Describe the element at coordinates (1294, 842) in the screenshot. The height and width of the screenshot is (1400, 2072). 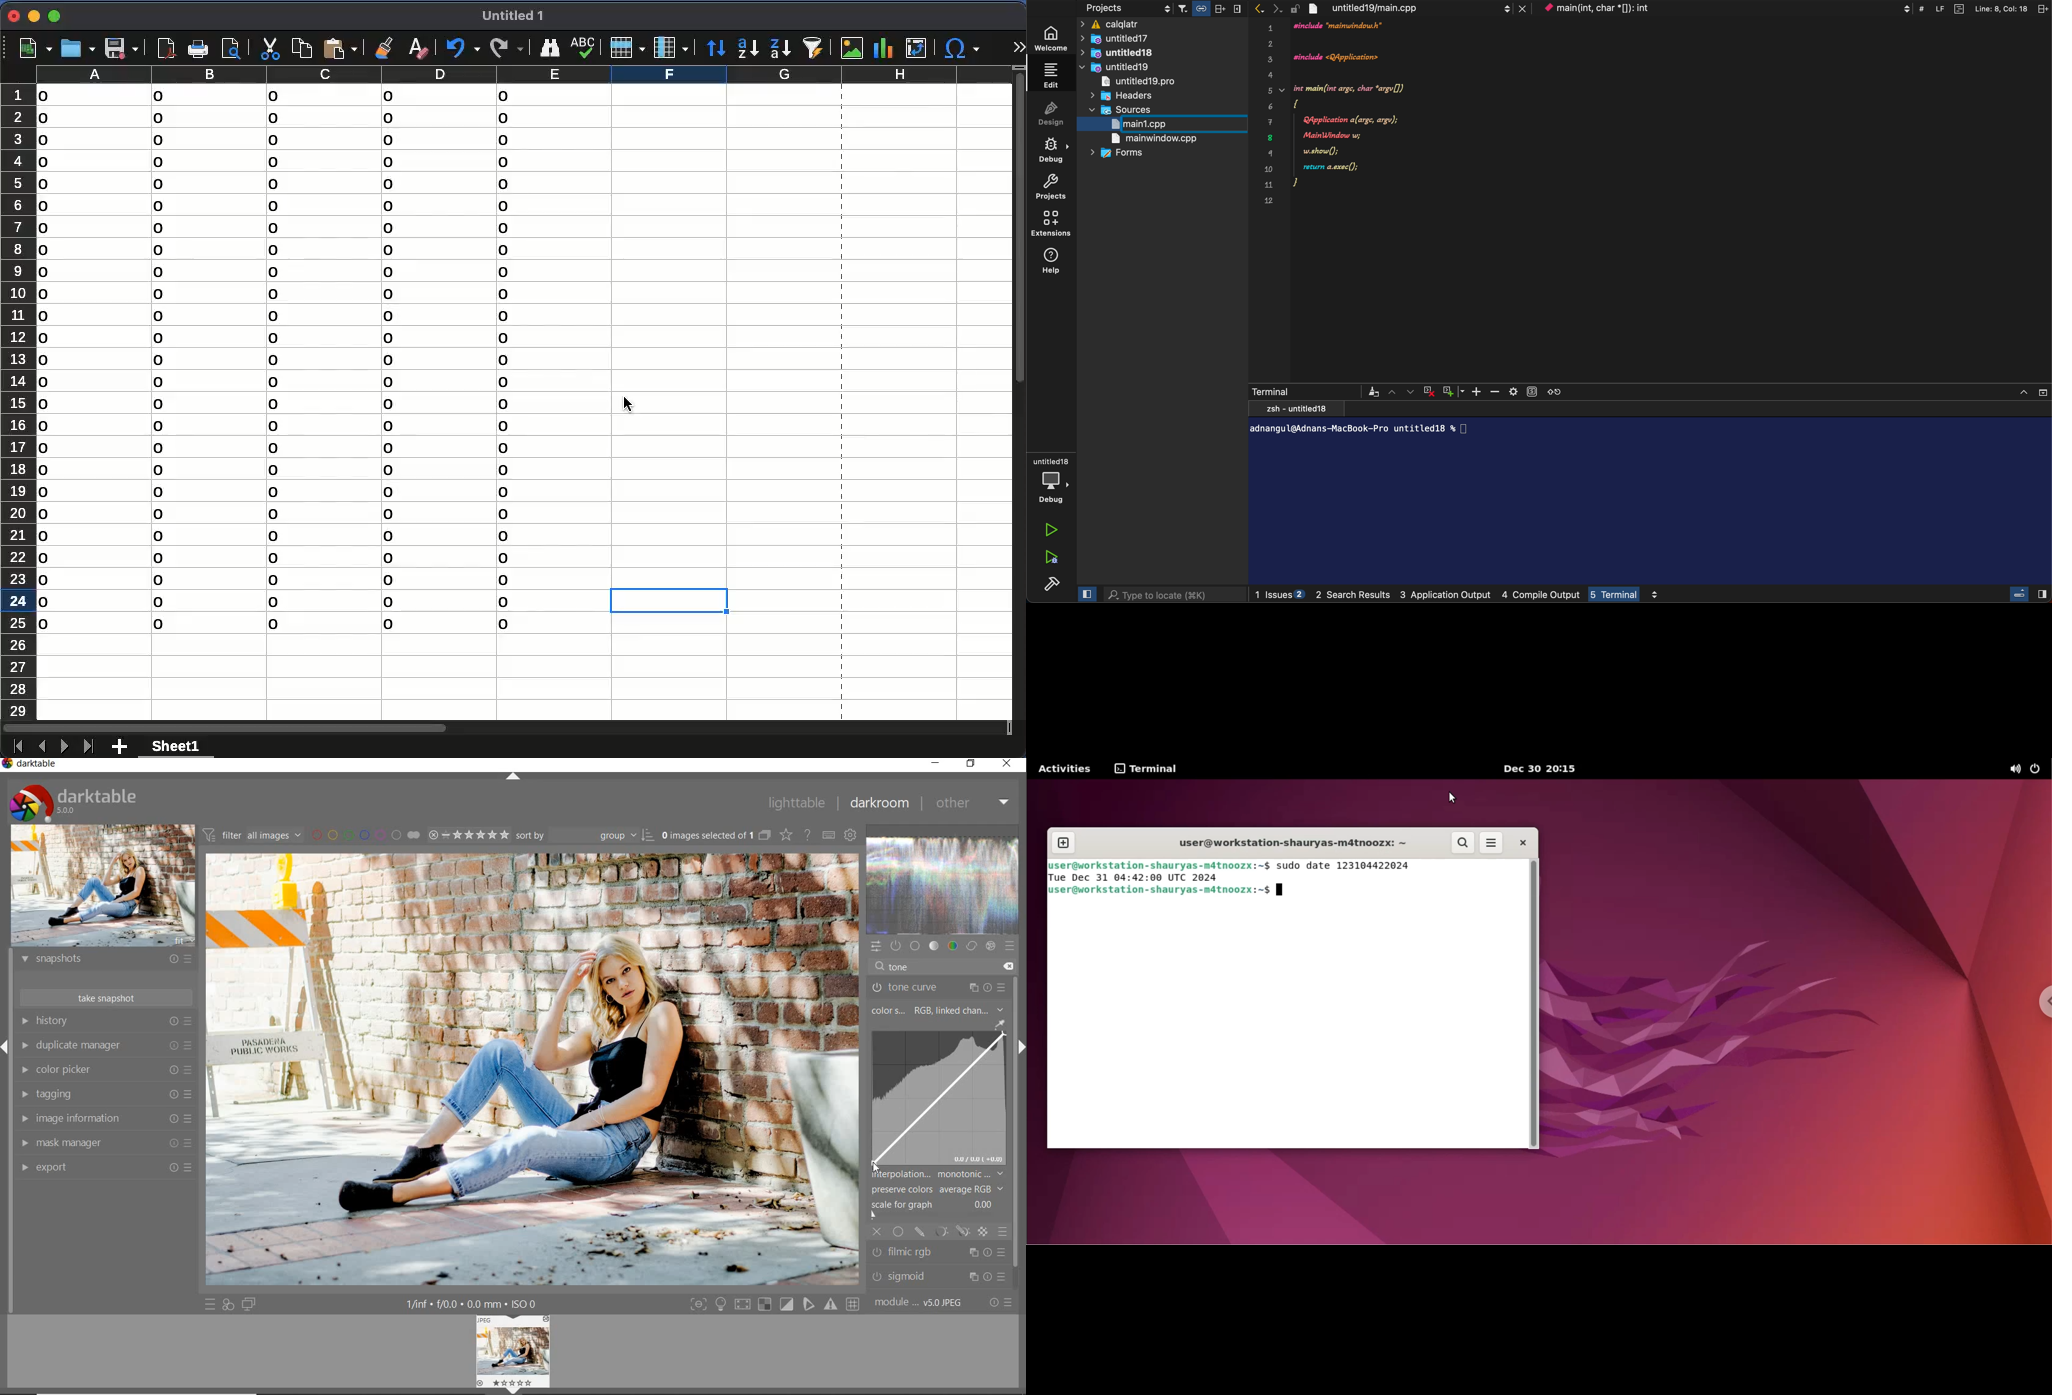
I see `workstation name` at that location.